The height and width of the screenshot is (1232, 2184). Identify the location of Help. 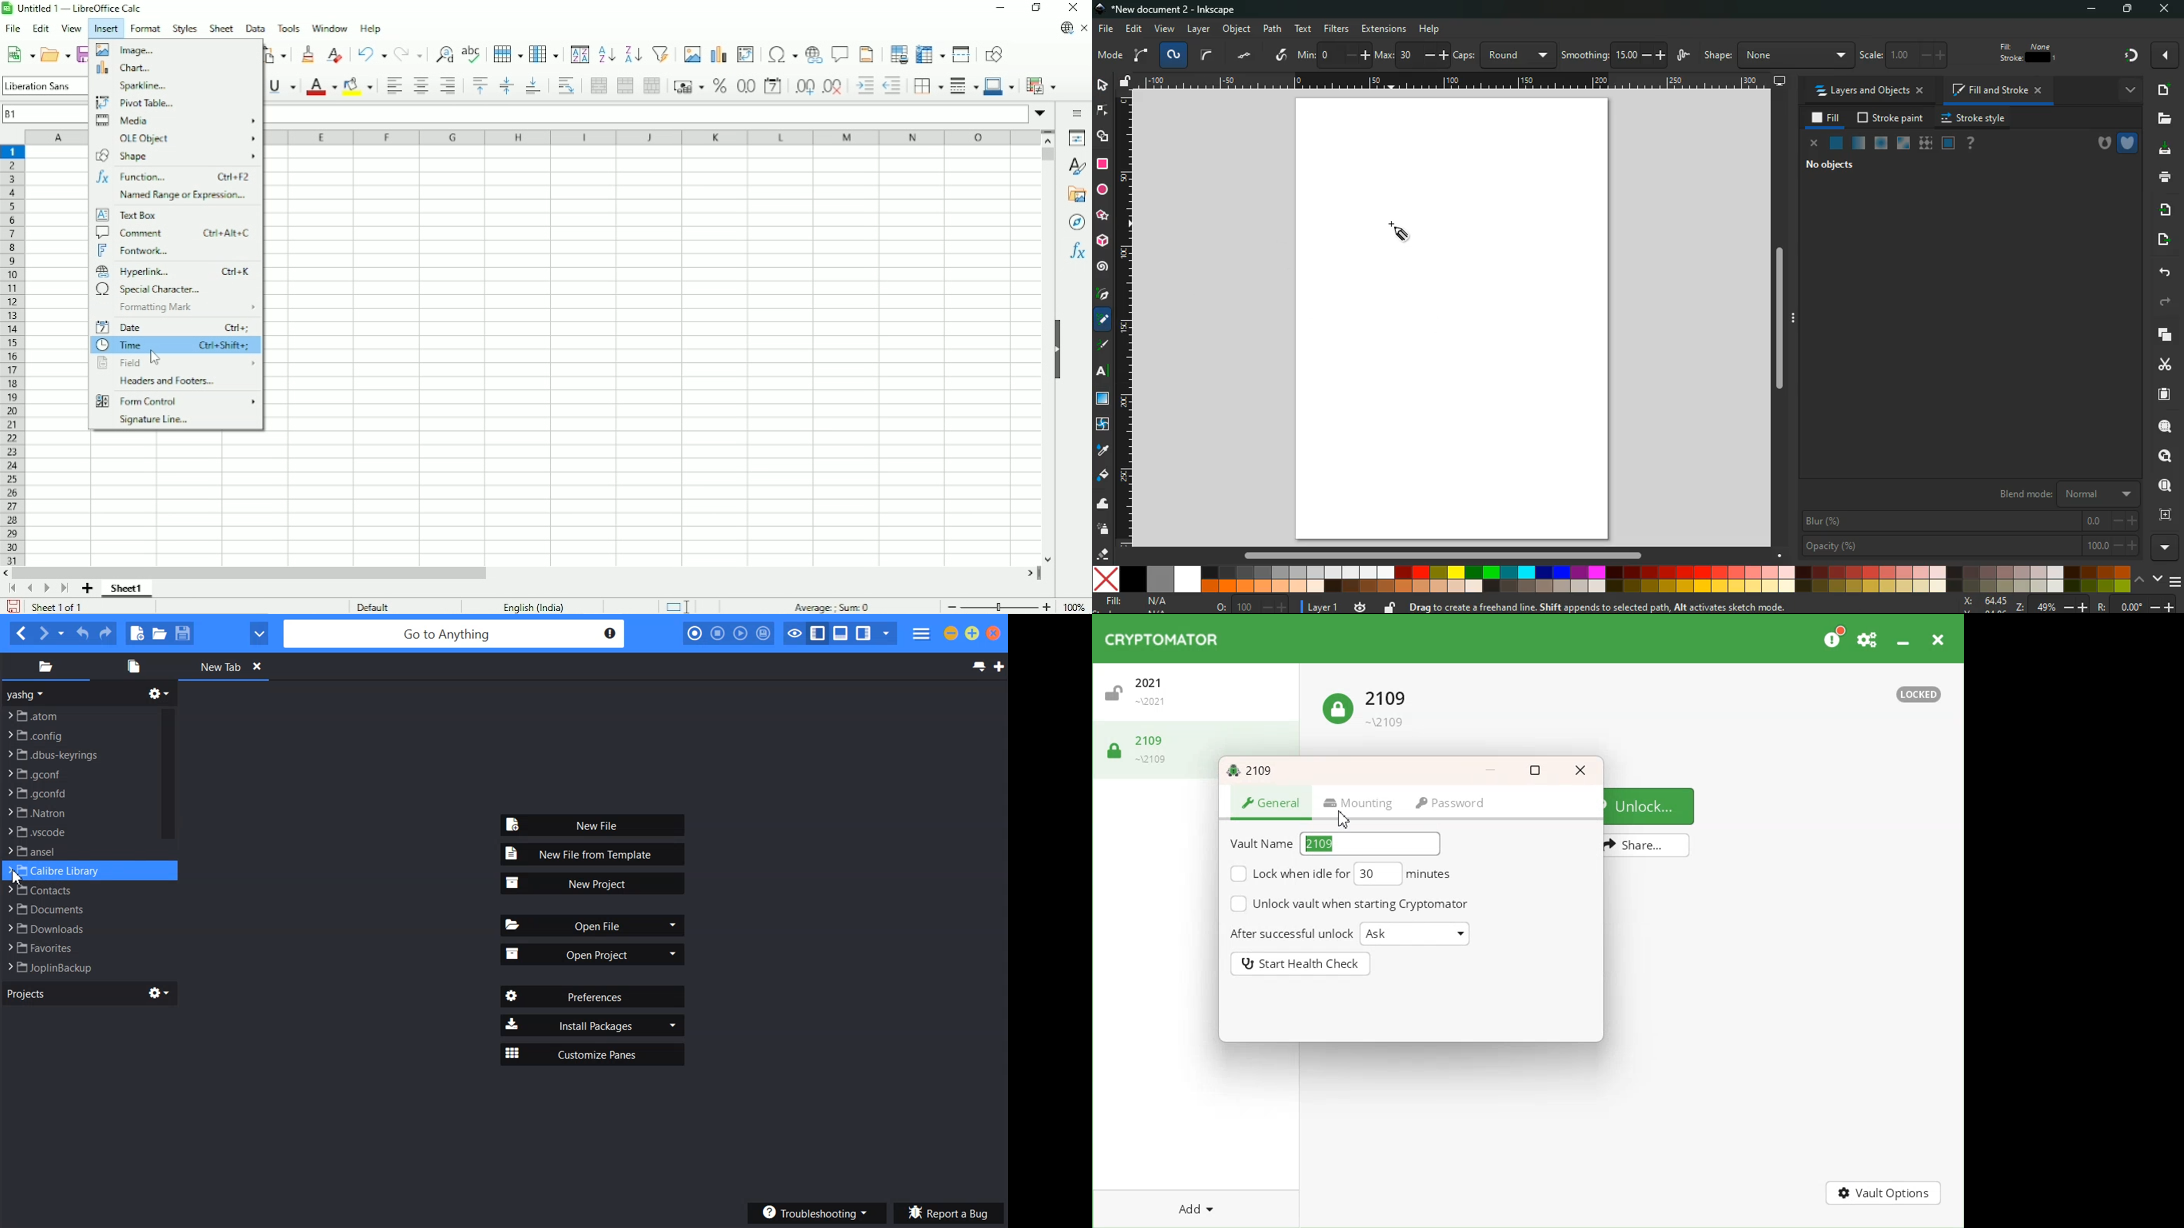
(370, 29).